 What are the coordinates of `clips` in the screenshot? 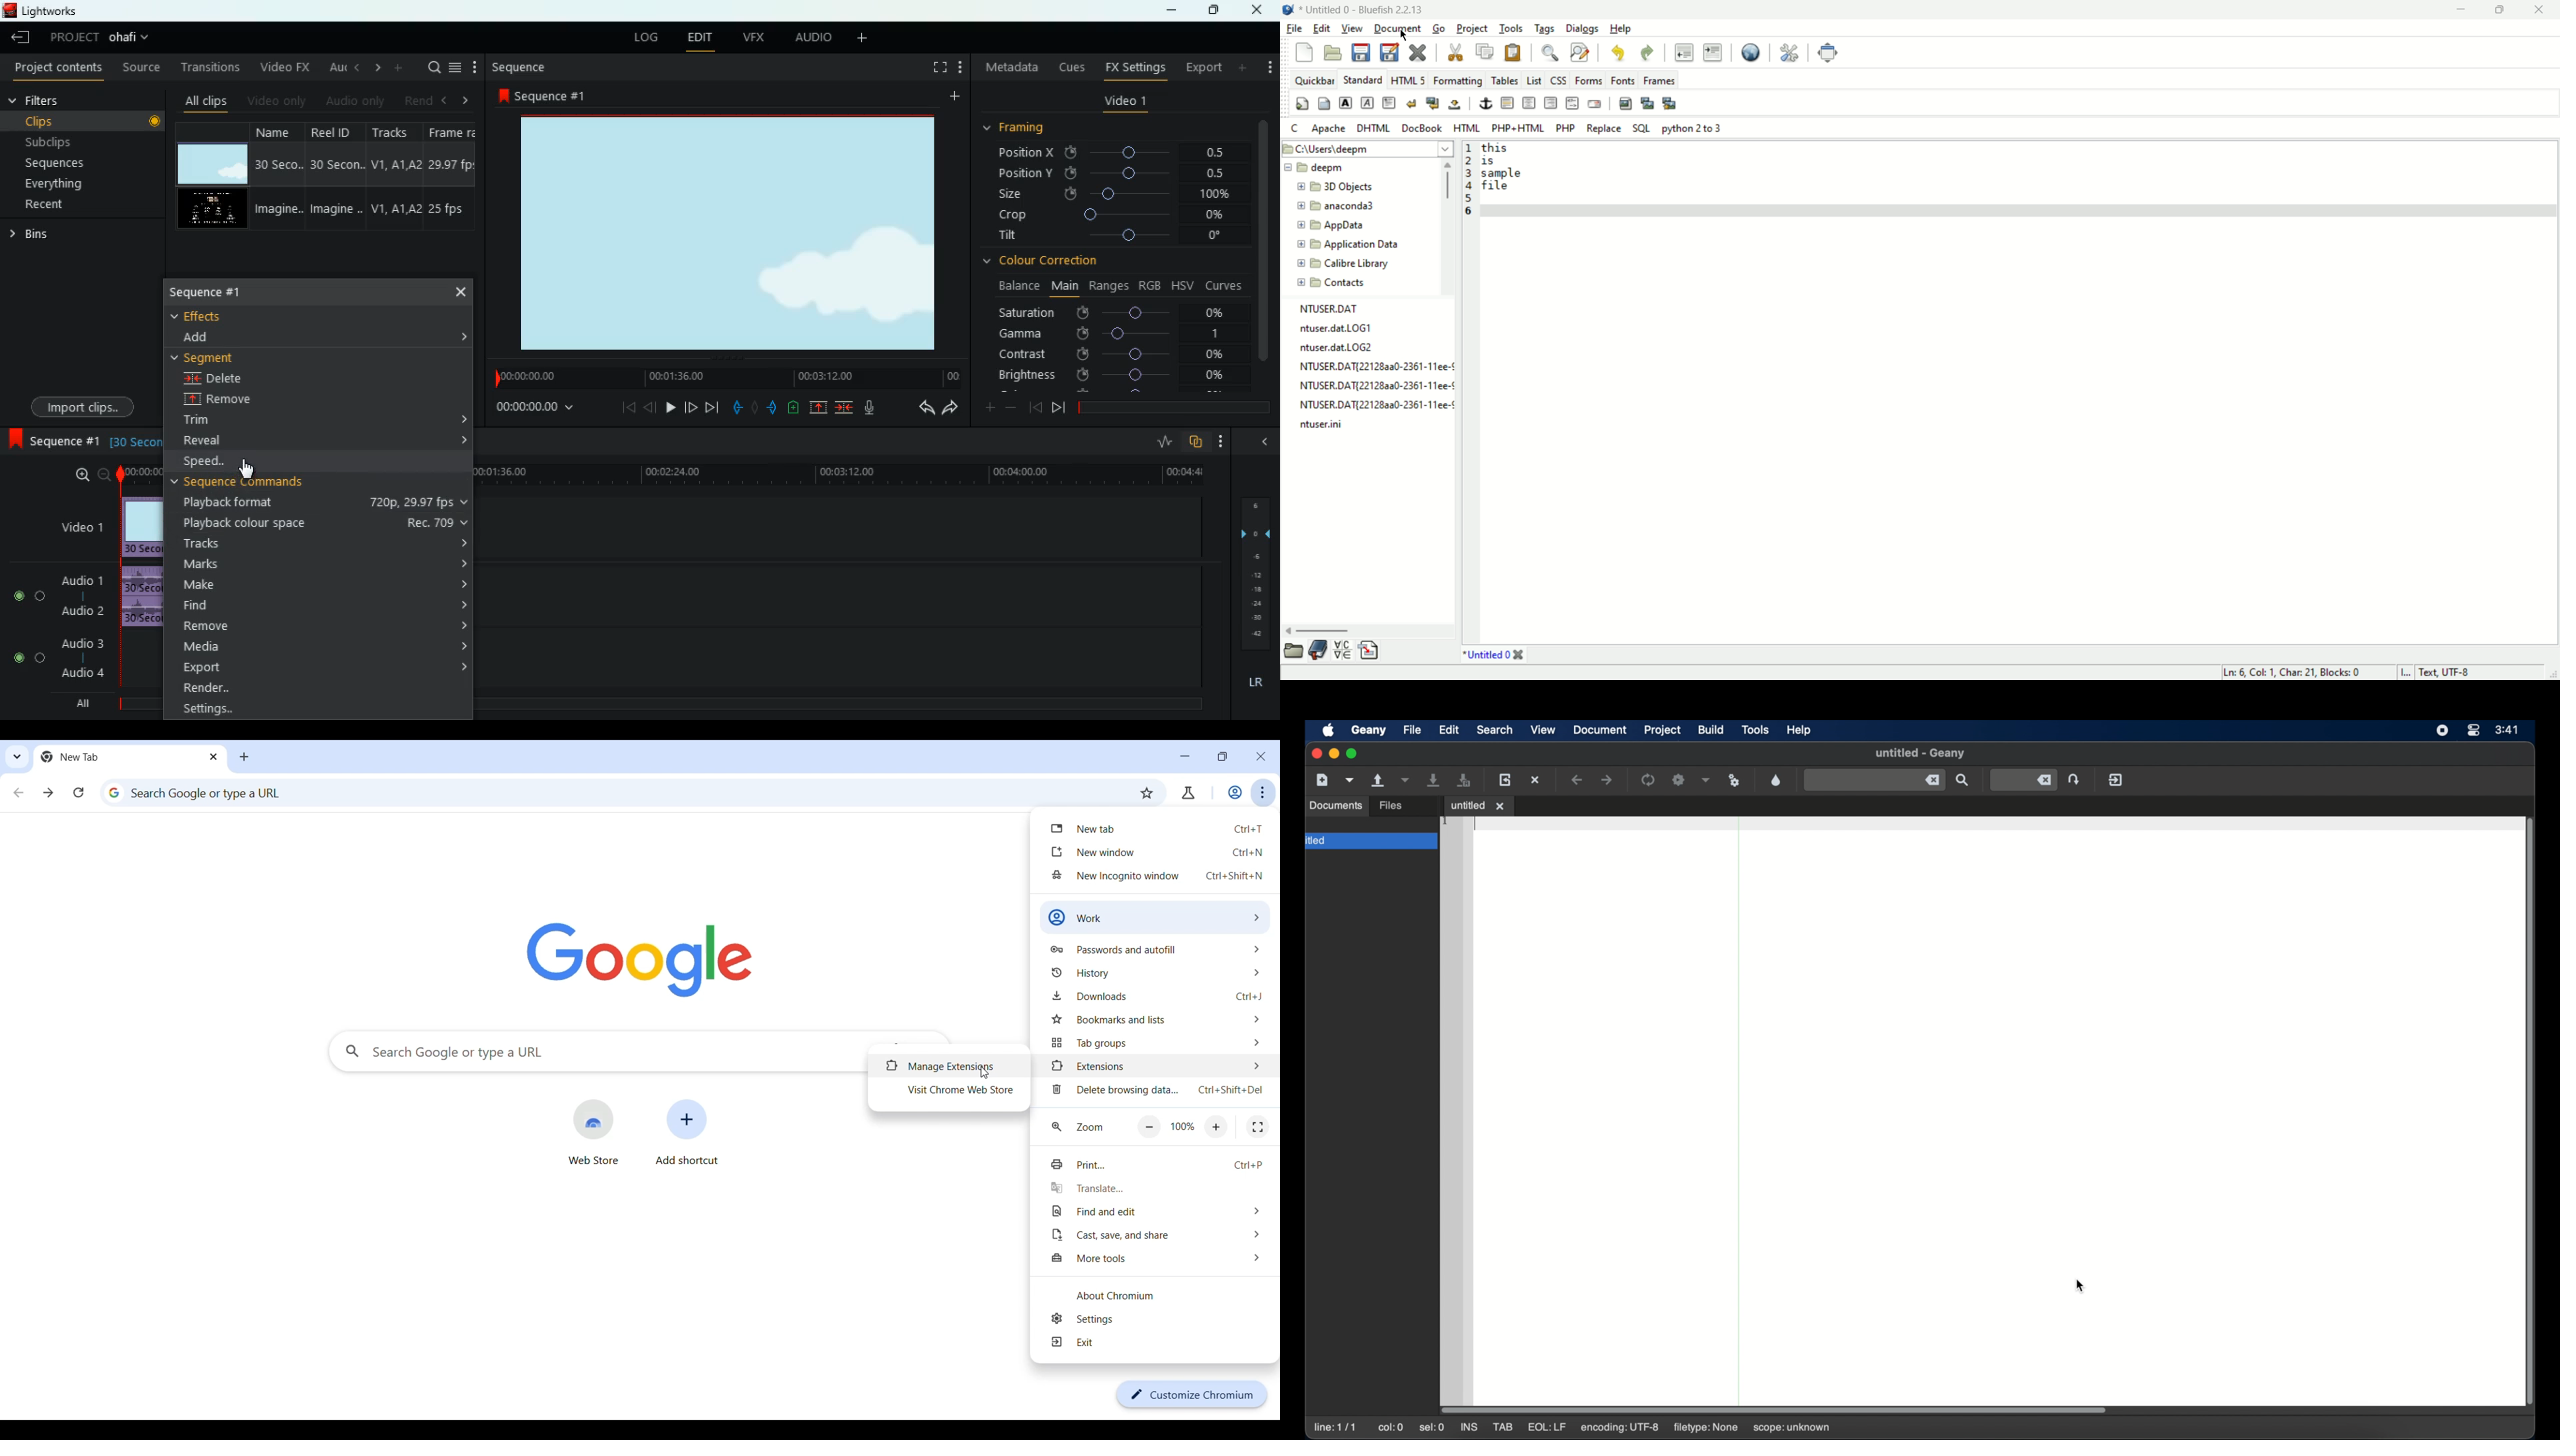 It's located at (85, 121).